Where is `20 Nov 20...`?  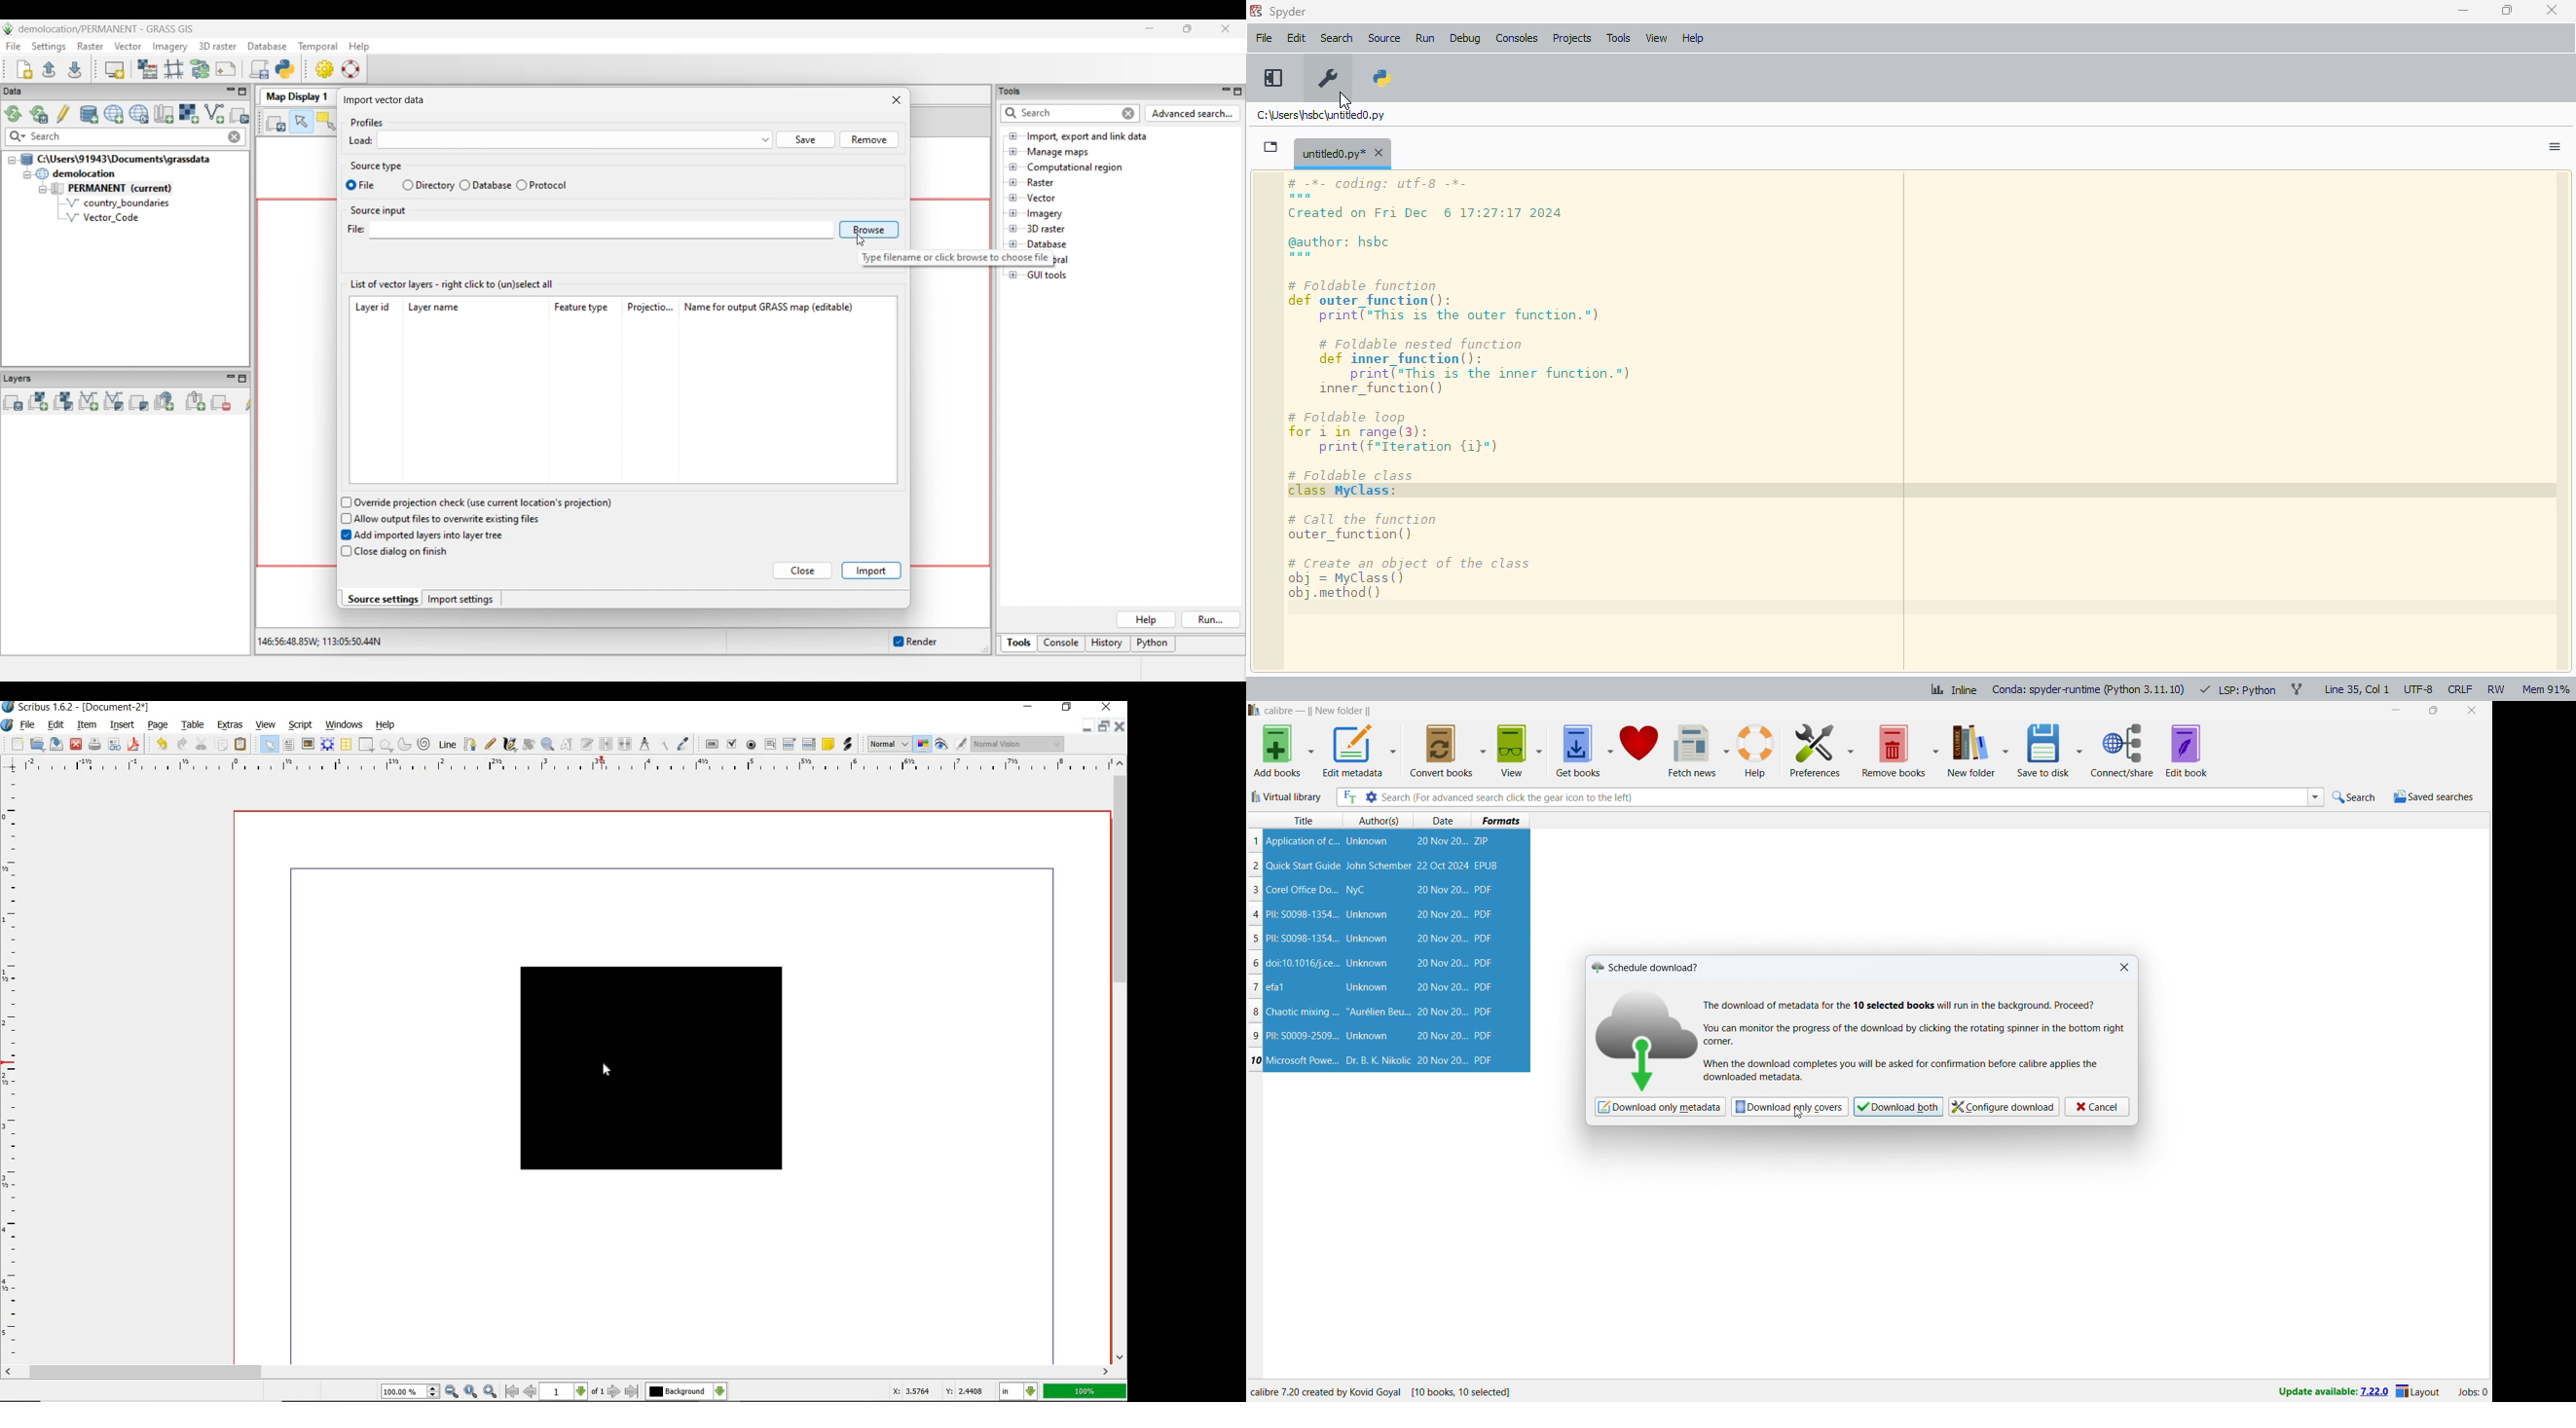 20 Nov 20... is located at coordinates (1441, 1036).